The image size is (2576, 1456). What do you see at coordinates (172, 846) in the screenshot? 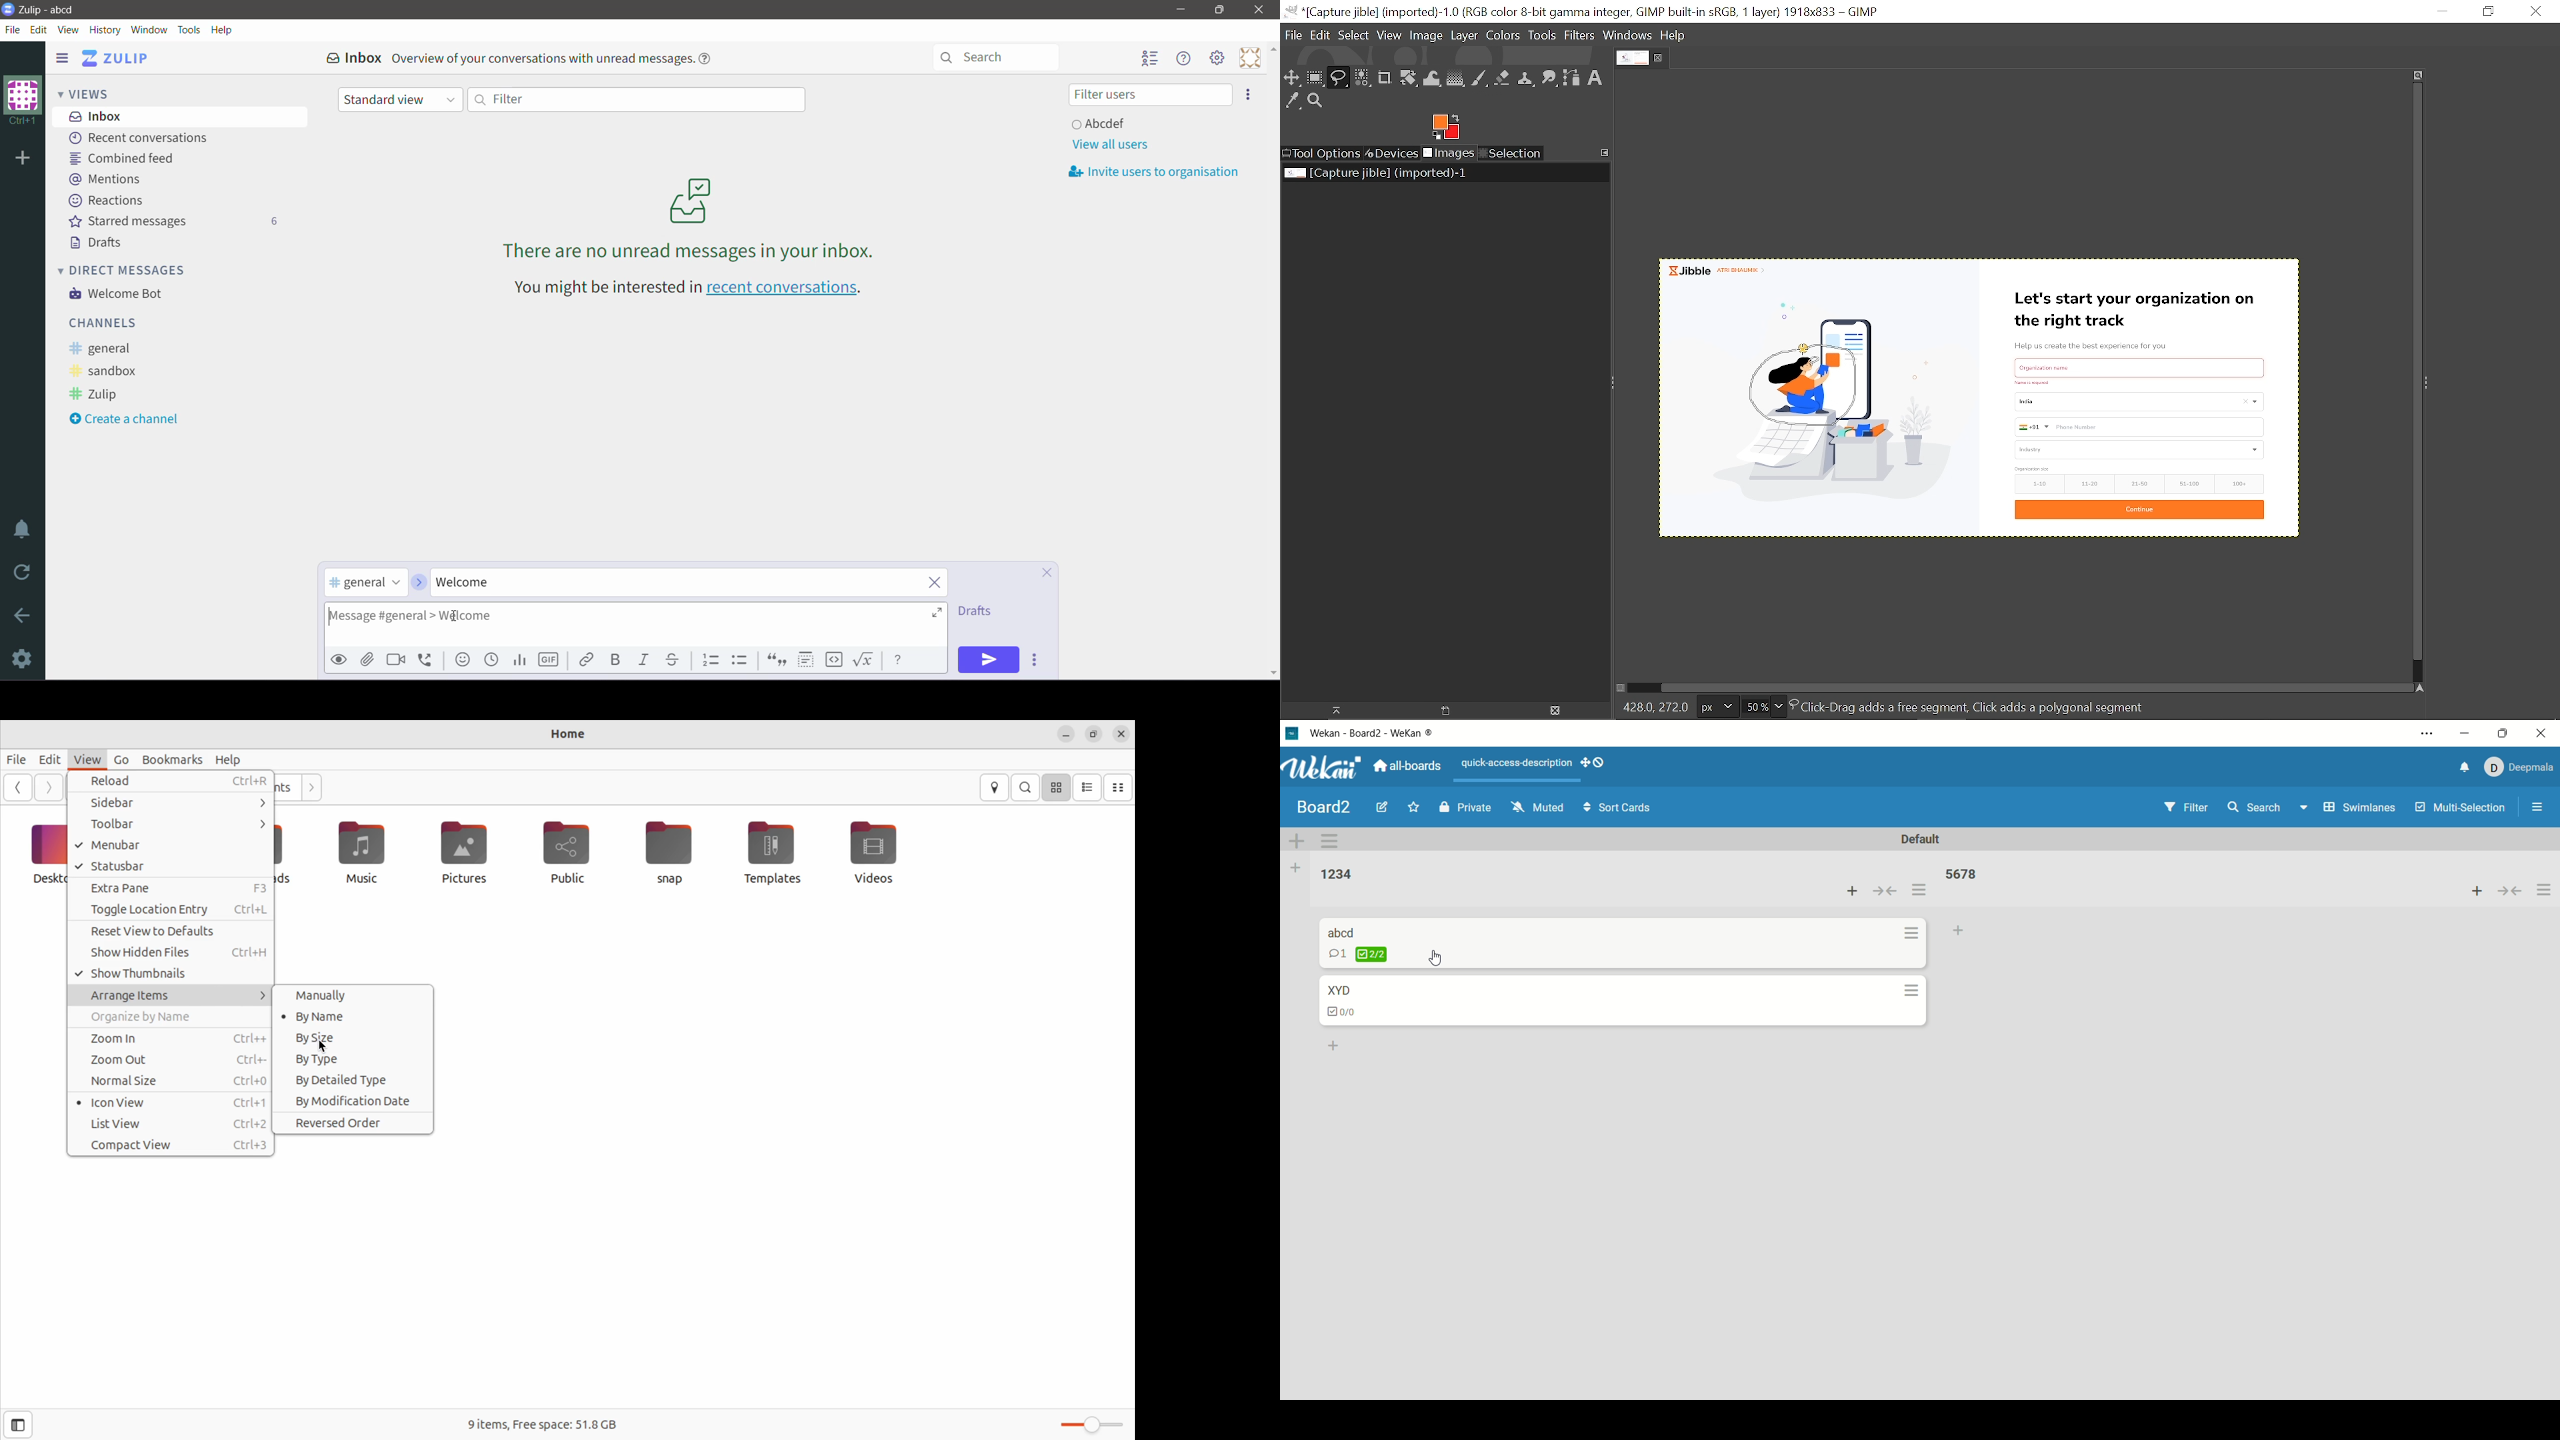
I see `menubar` at bounding box center [172, 846].